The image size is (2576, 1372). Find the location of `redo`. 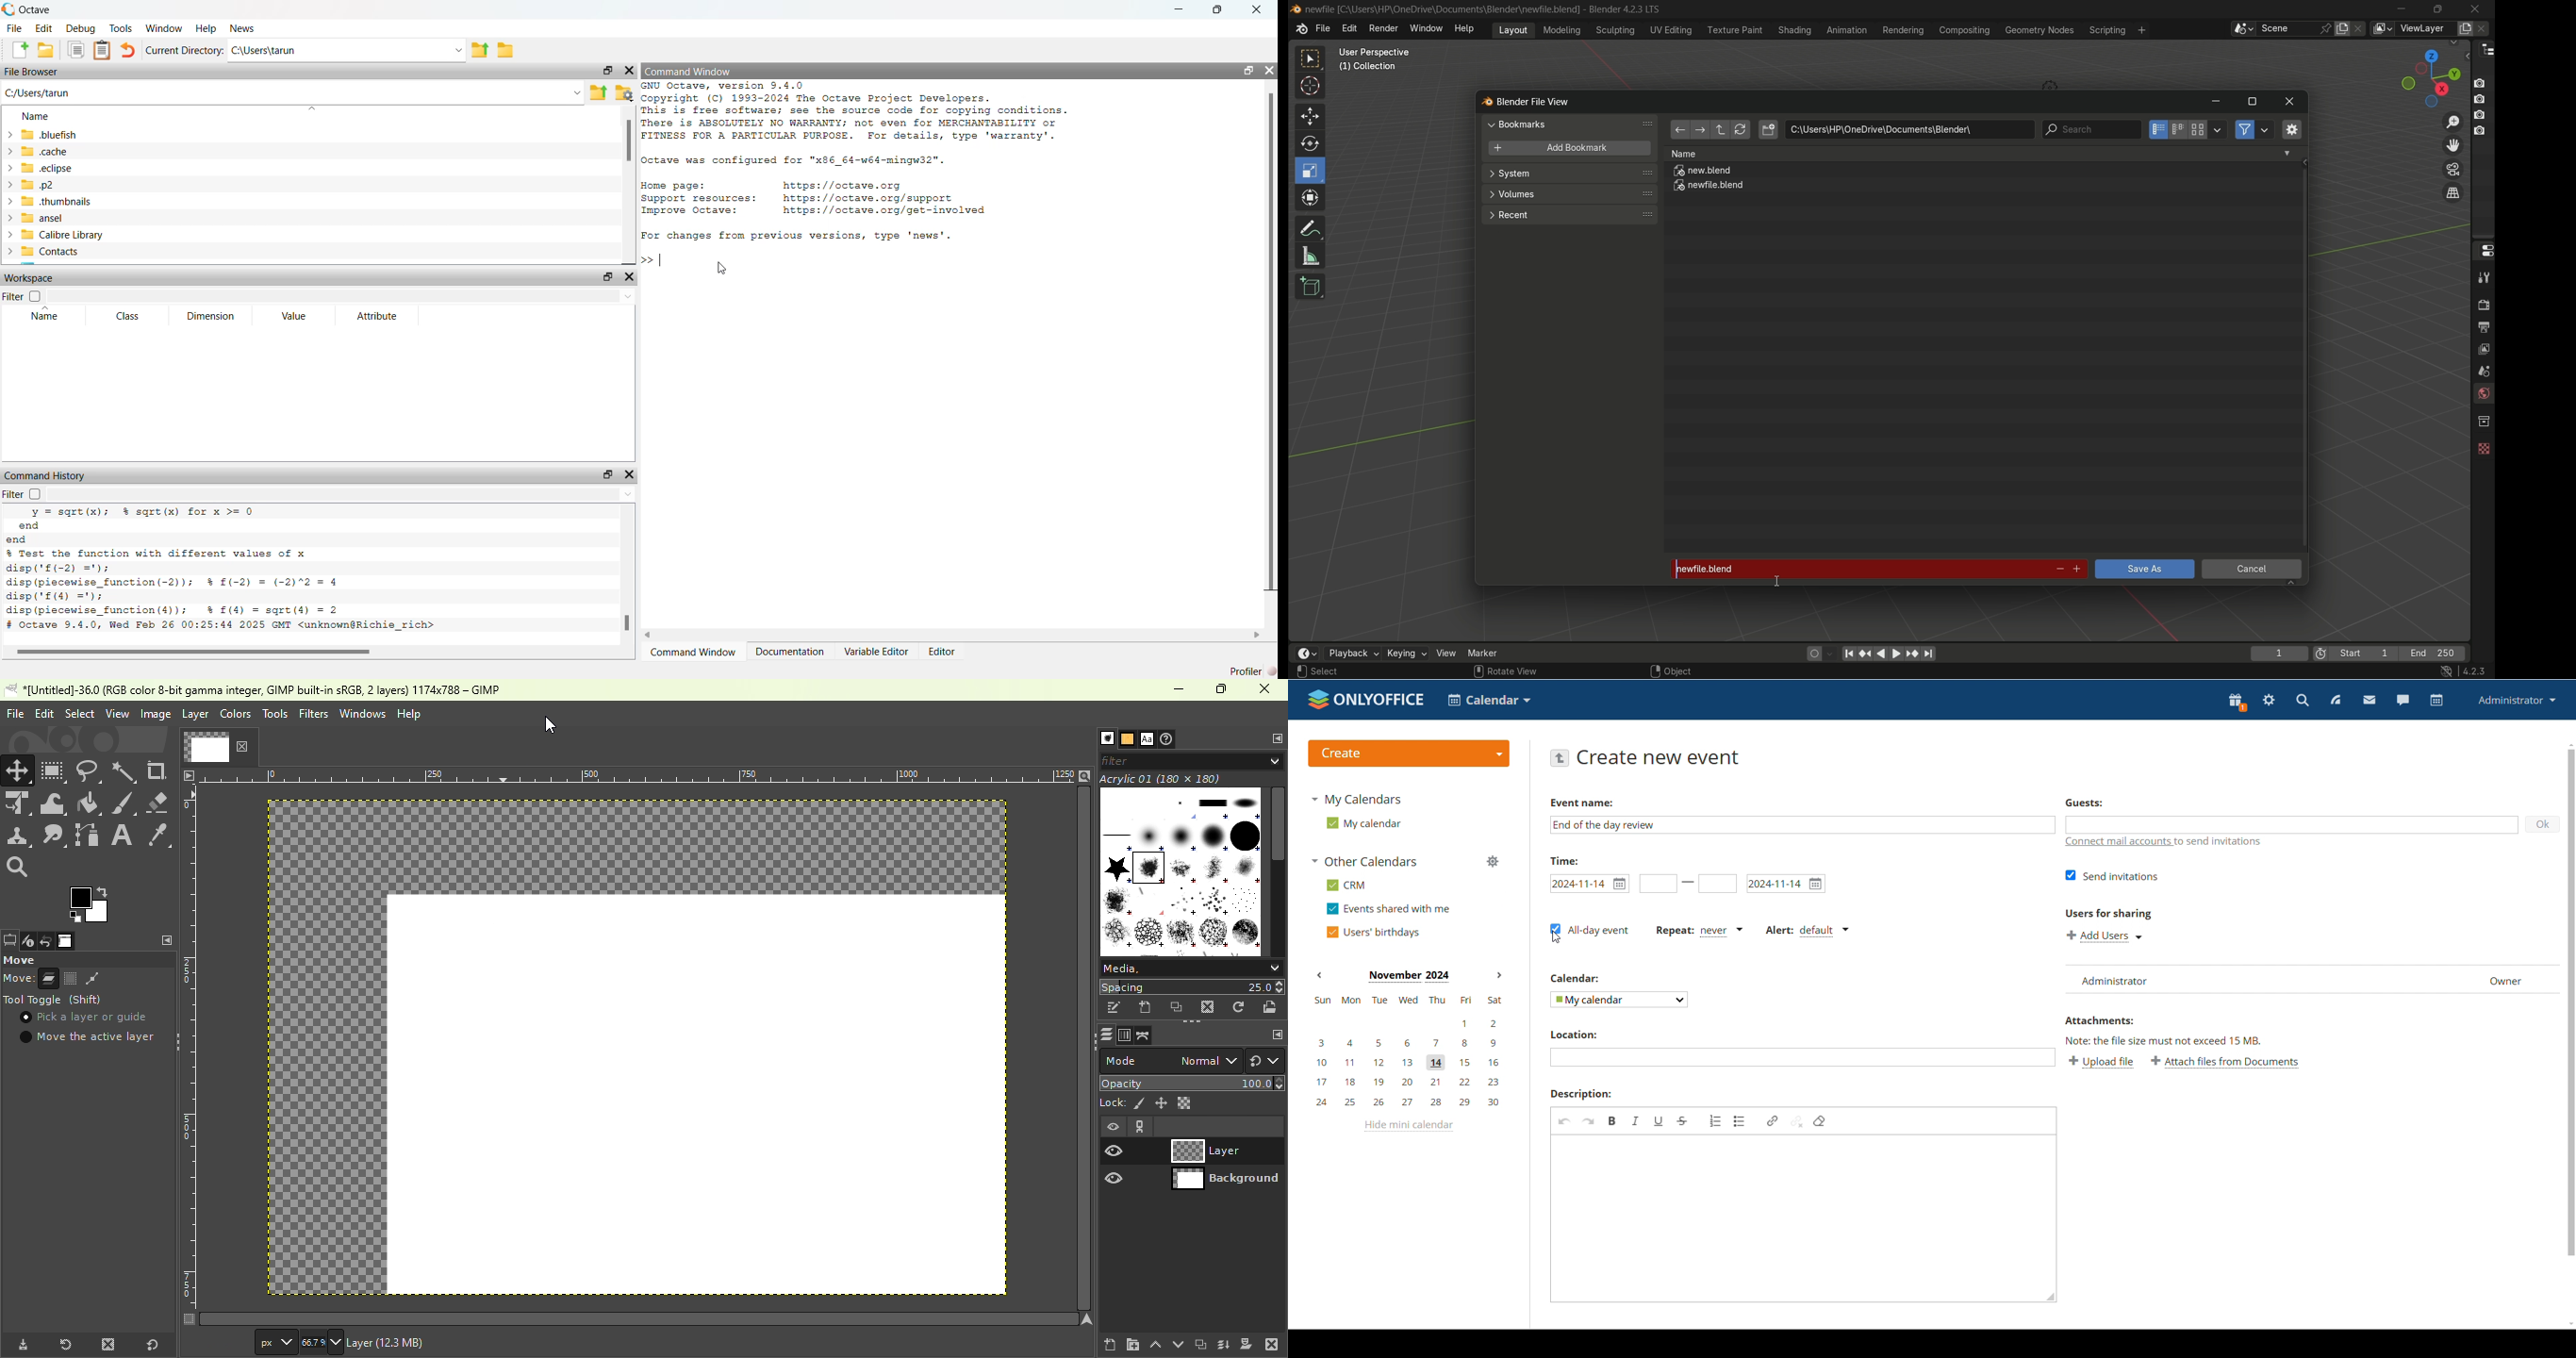

redo is located at coordinates (1589, 1121).